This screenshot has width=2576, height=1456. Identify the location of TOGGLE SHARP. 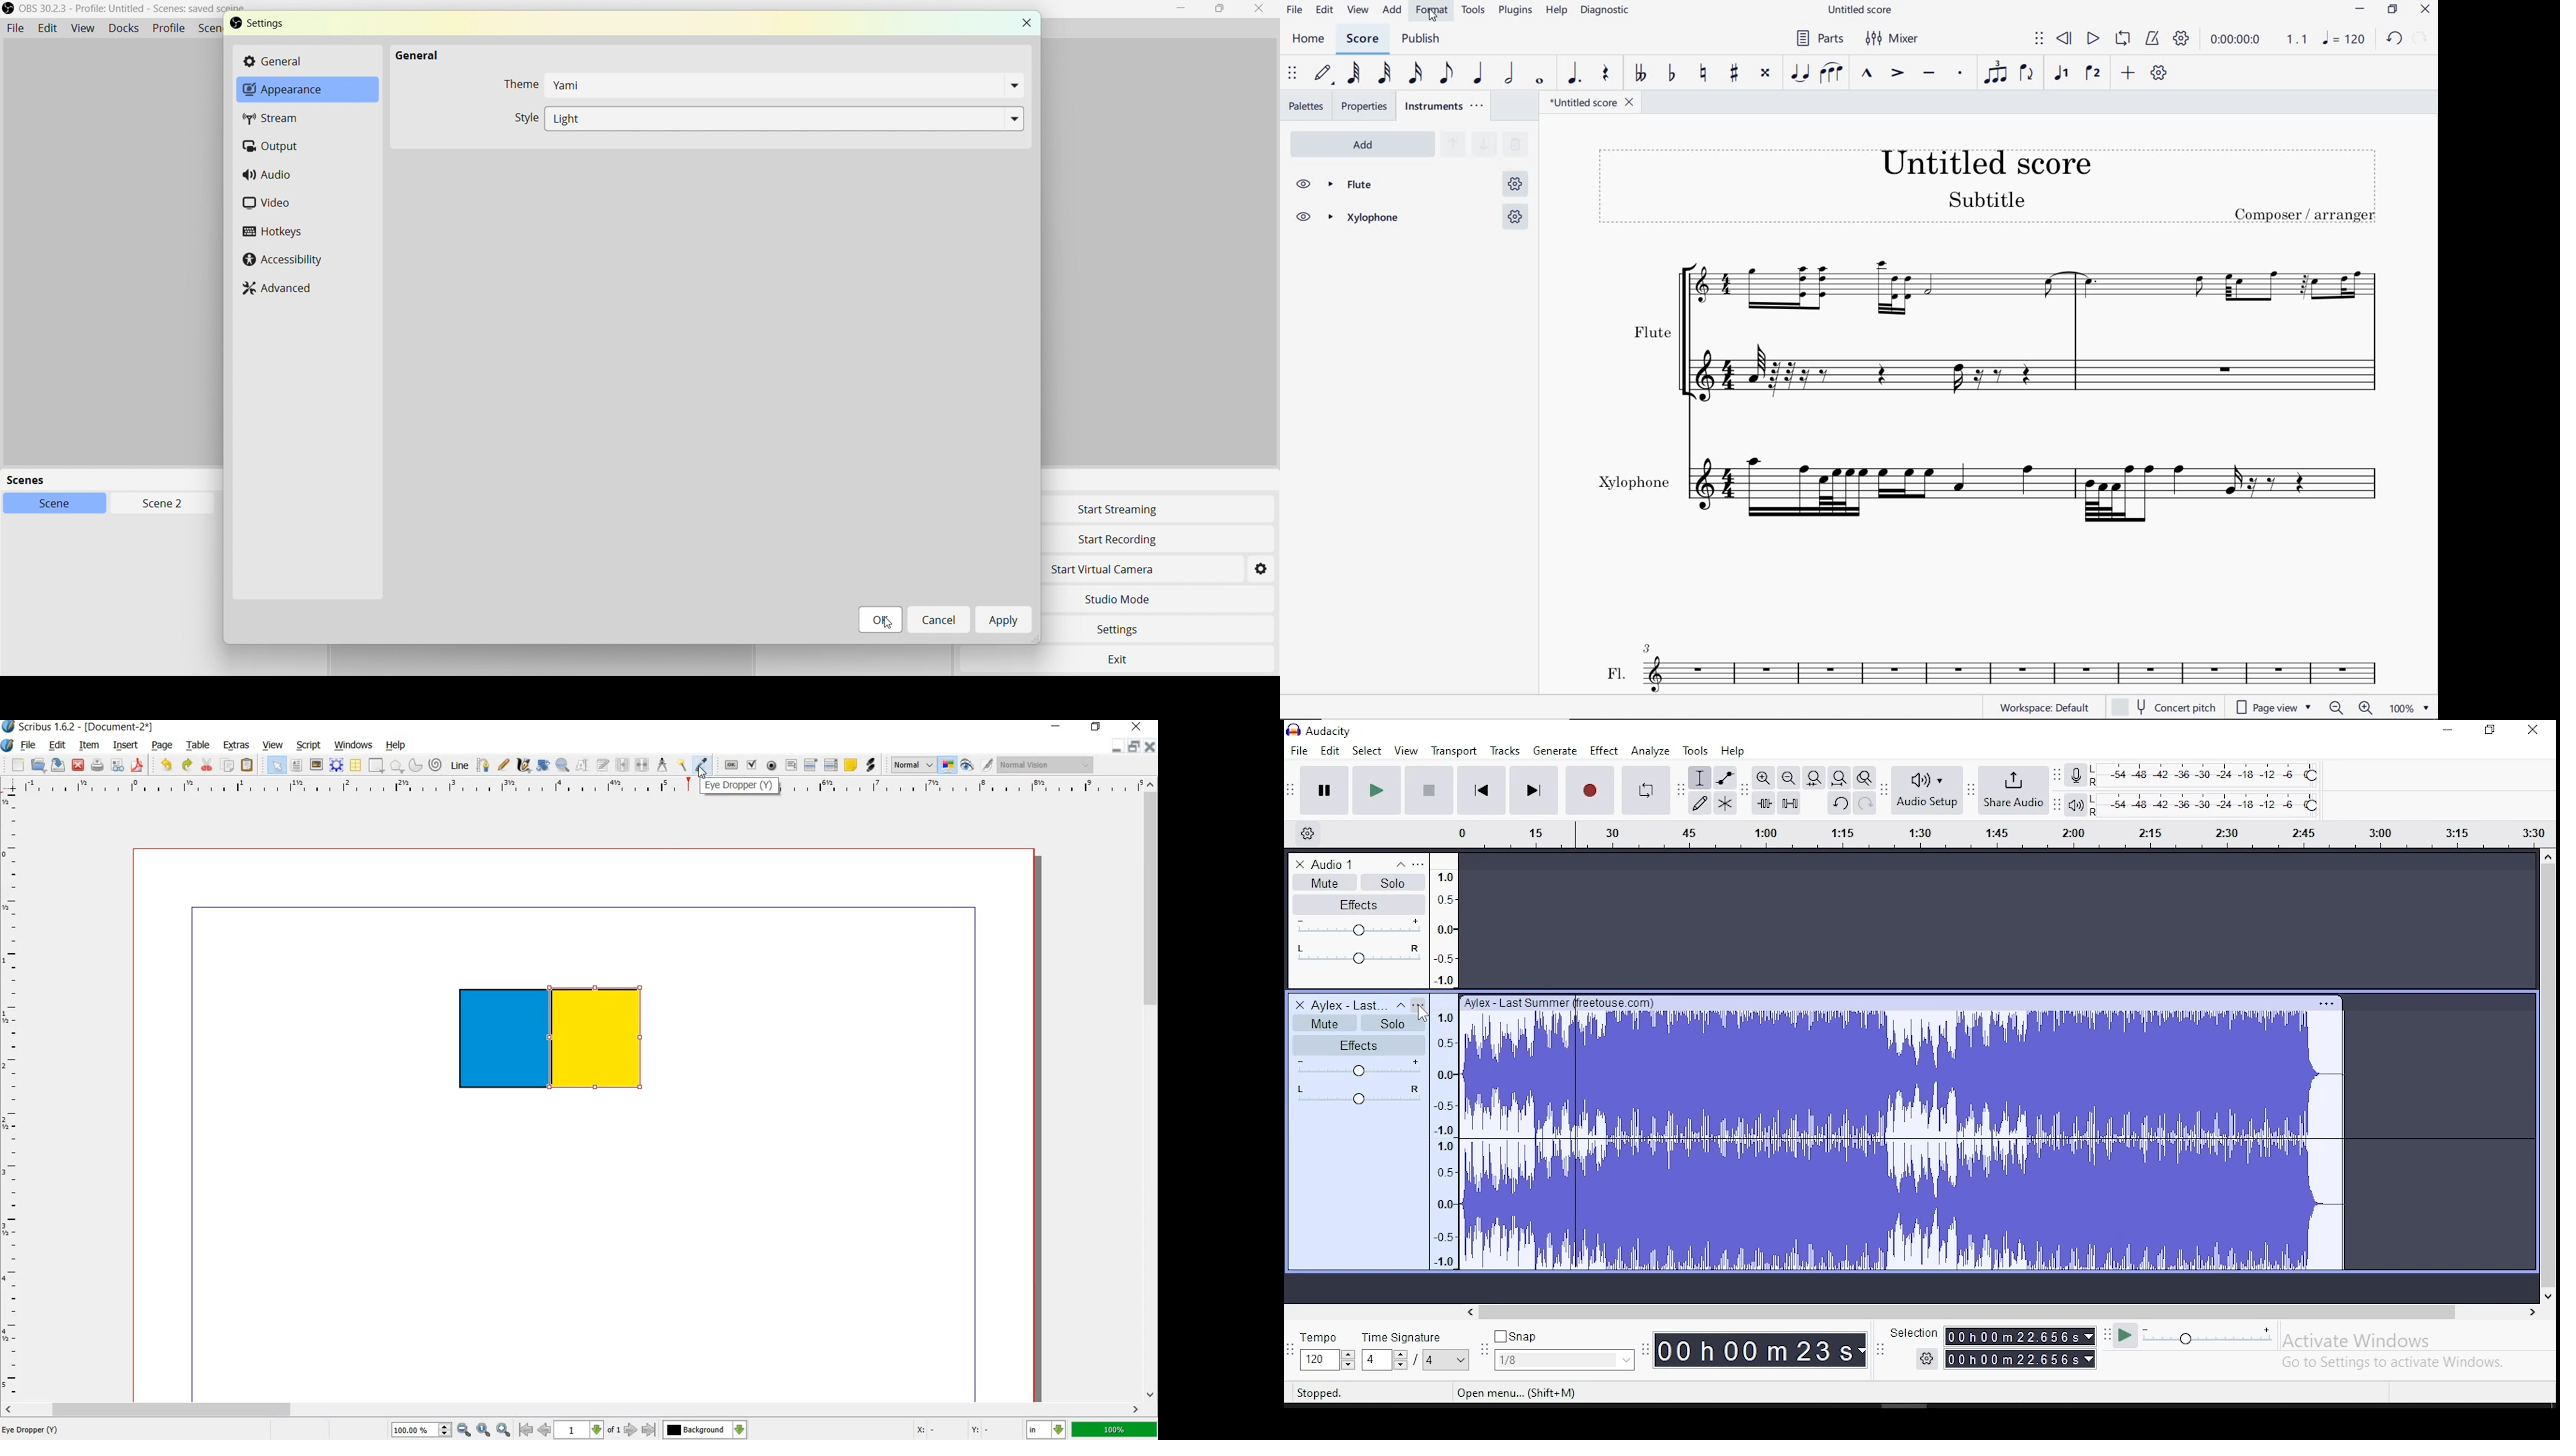
(1734, 74).